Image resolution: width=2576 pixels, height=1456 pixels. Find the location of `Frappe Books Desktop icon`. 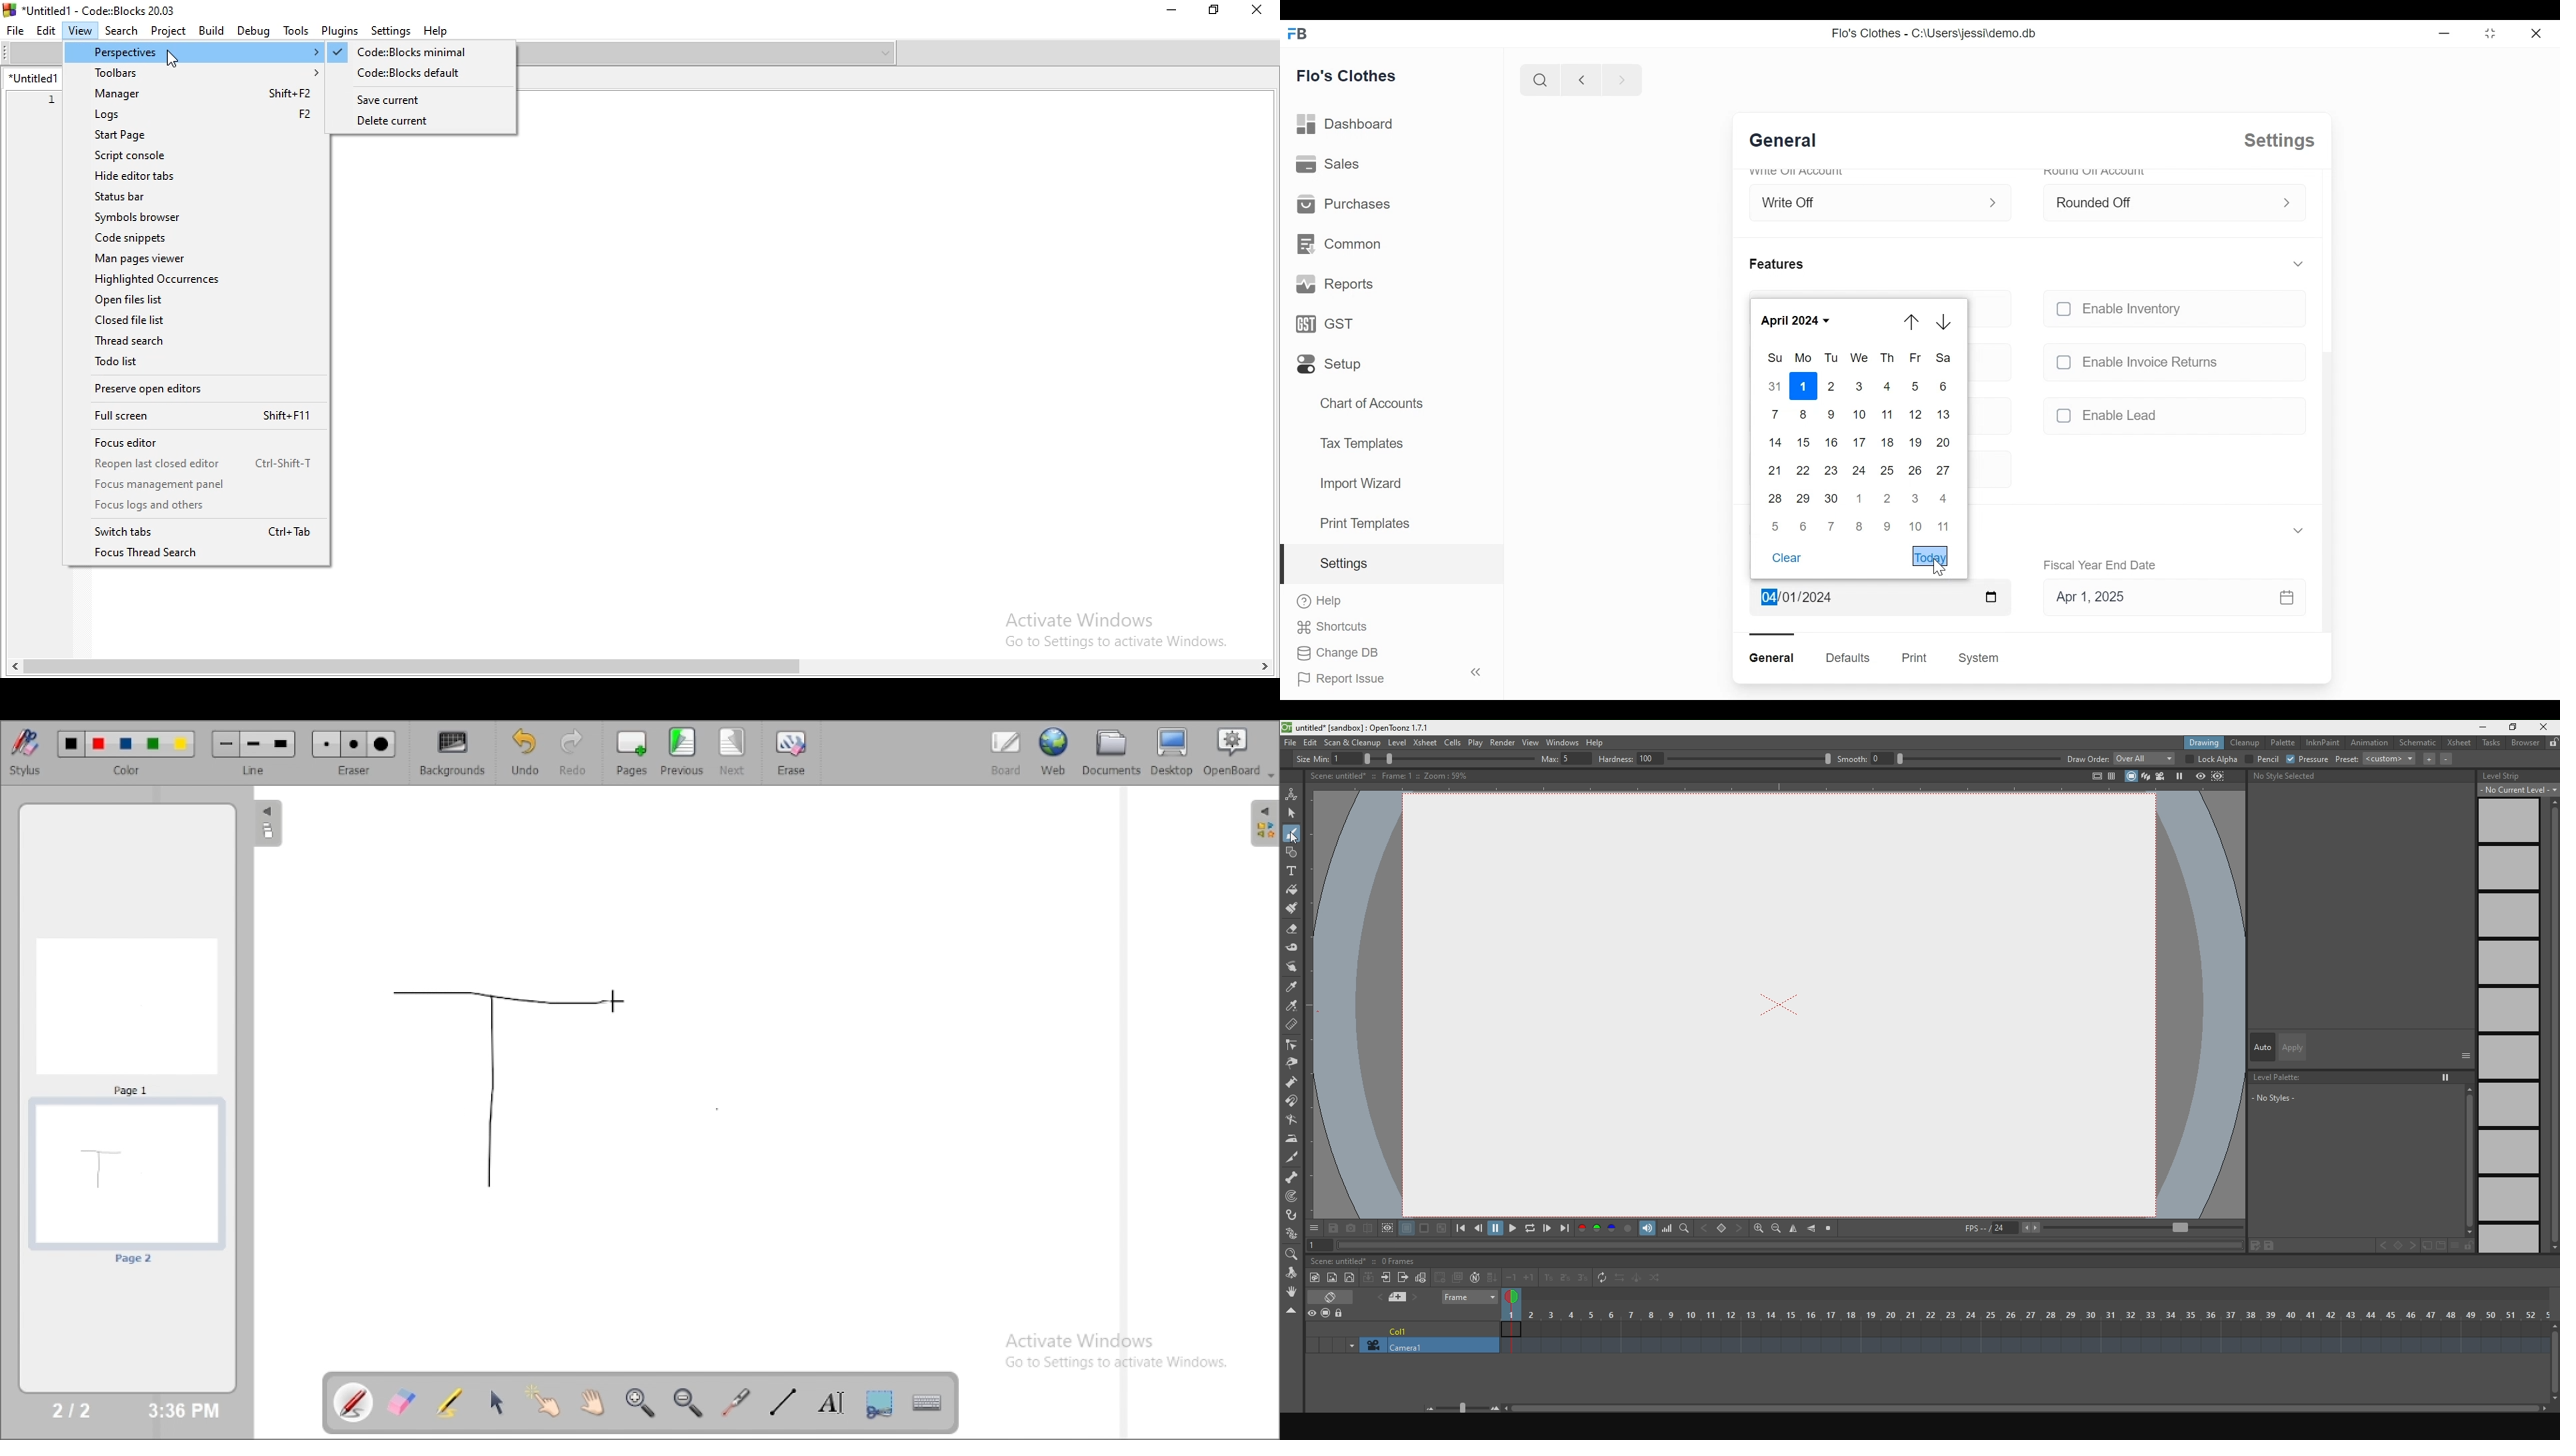

Frappe Books Desktop icon is located at coordinates (1301, 33).